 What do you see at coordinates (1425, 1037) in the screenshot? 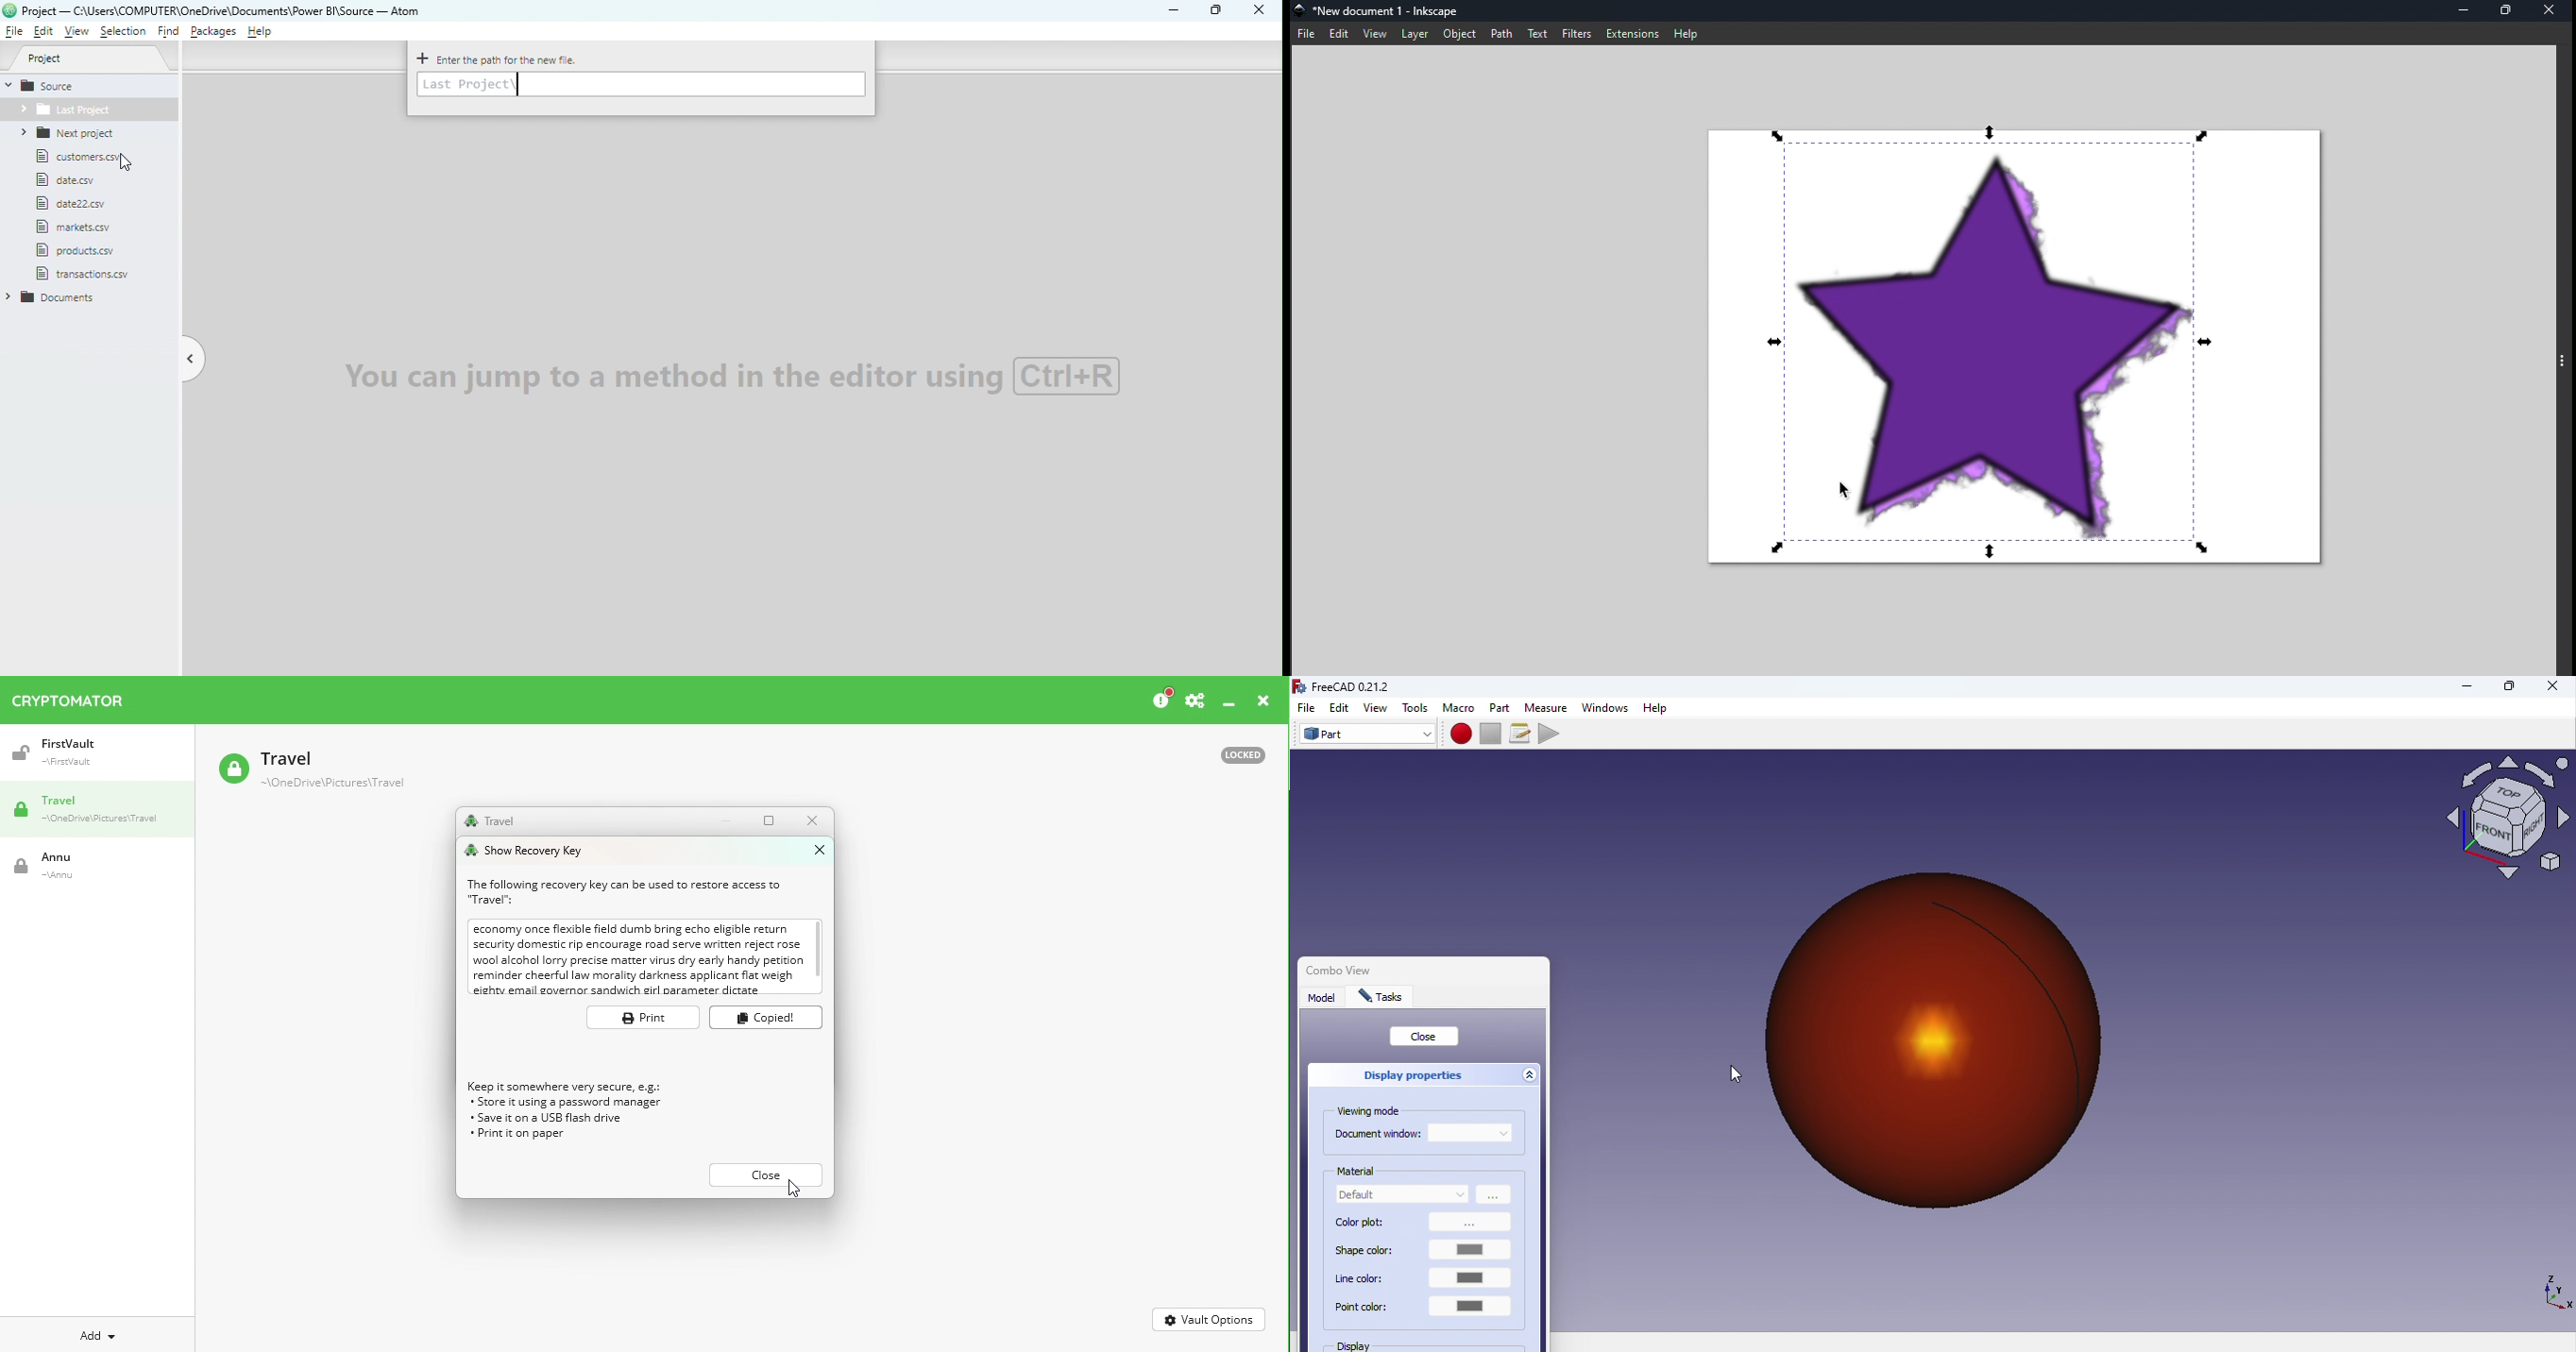
I see `Close` at bounding box center [1425, 1037].